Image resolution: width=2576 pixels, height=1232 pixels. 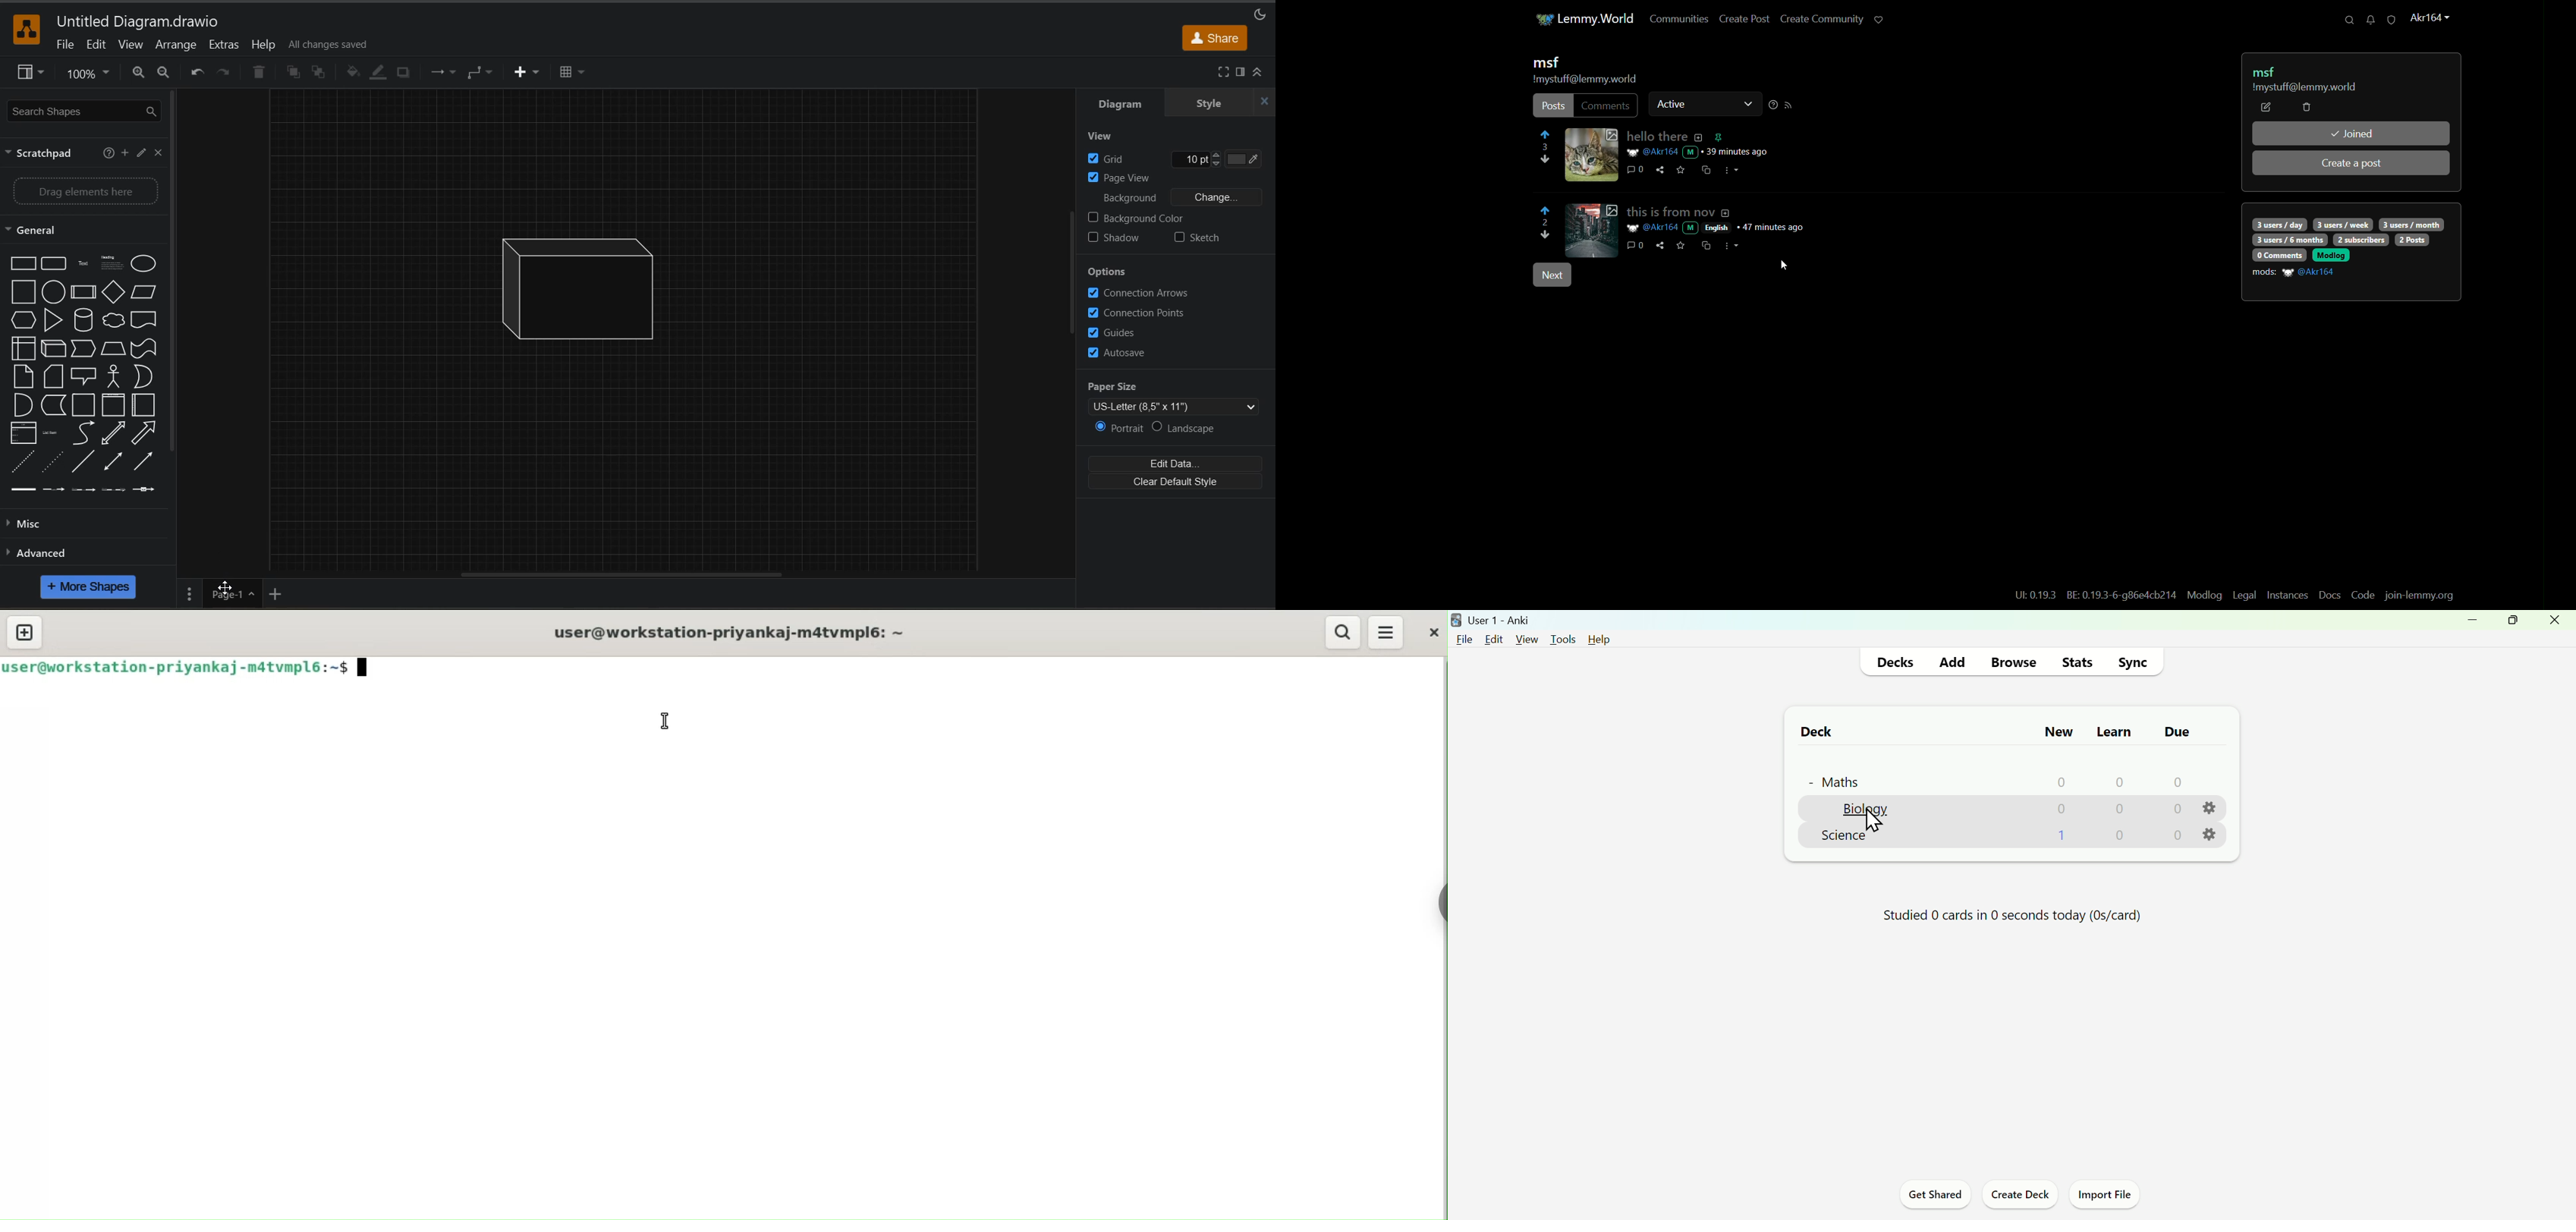 What do you see at coordinates (197, 71) in the screenshot?
I see `undo` at bounding box center [197, 71].